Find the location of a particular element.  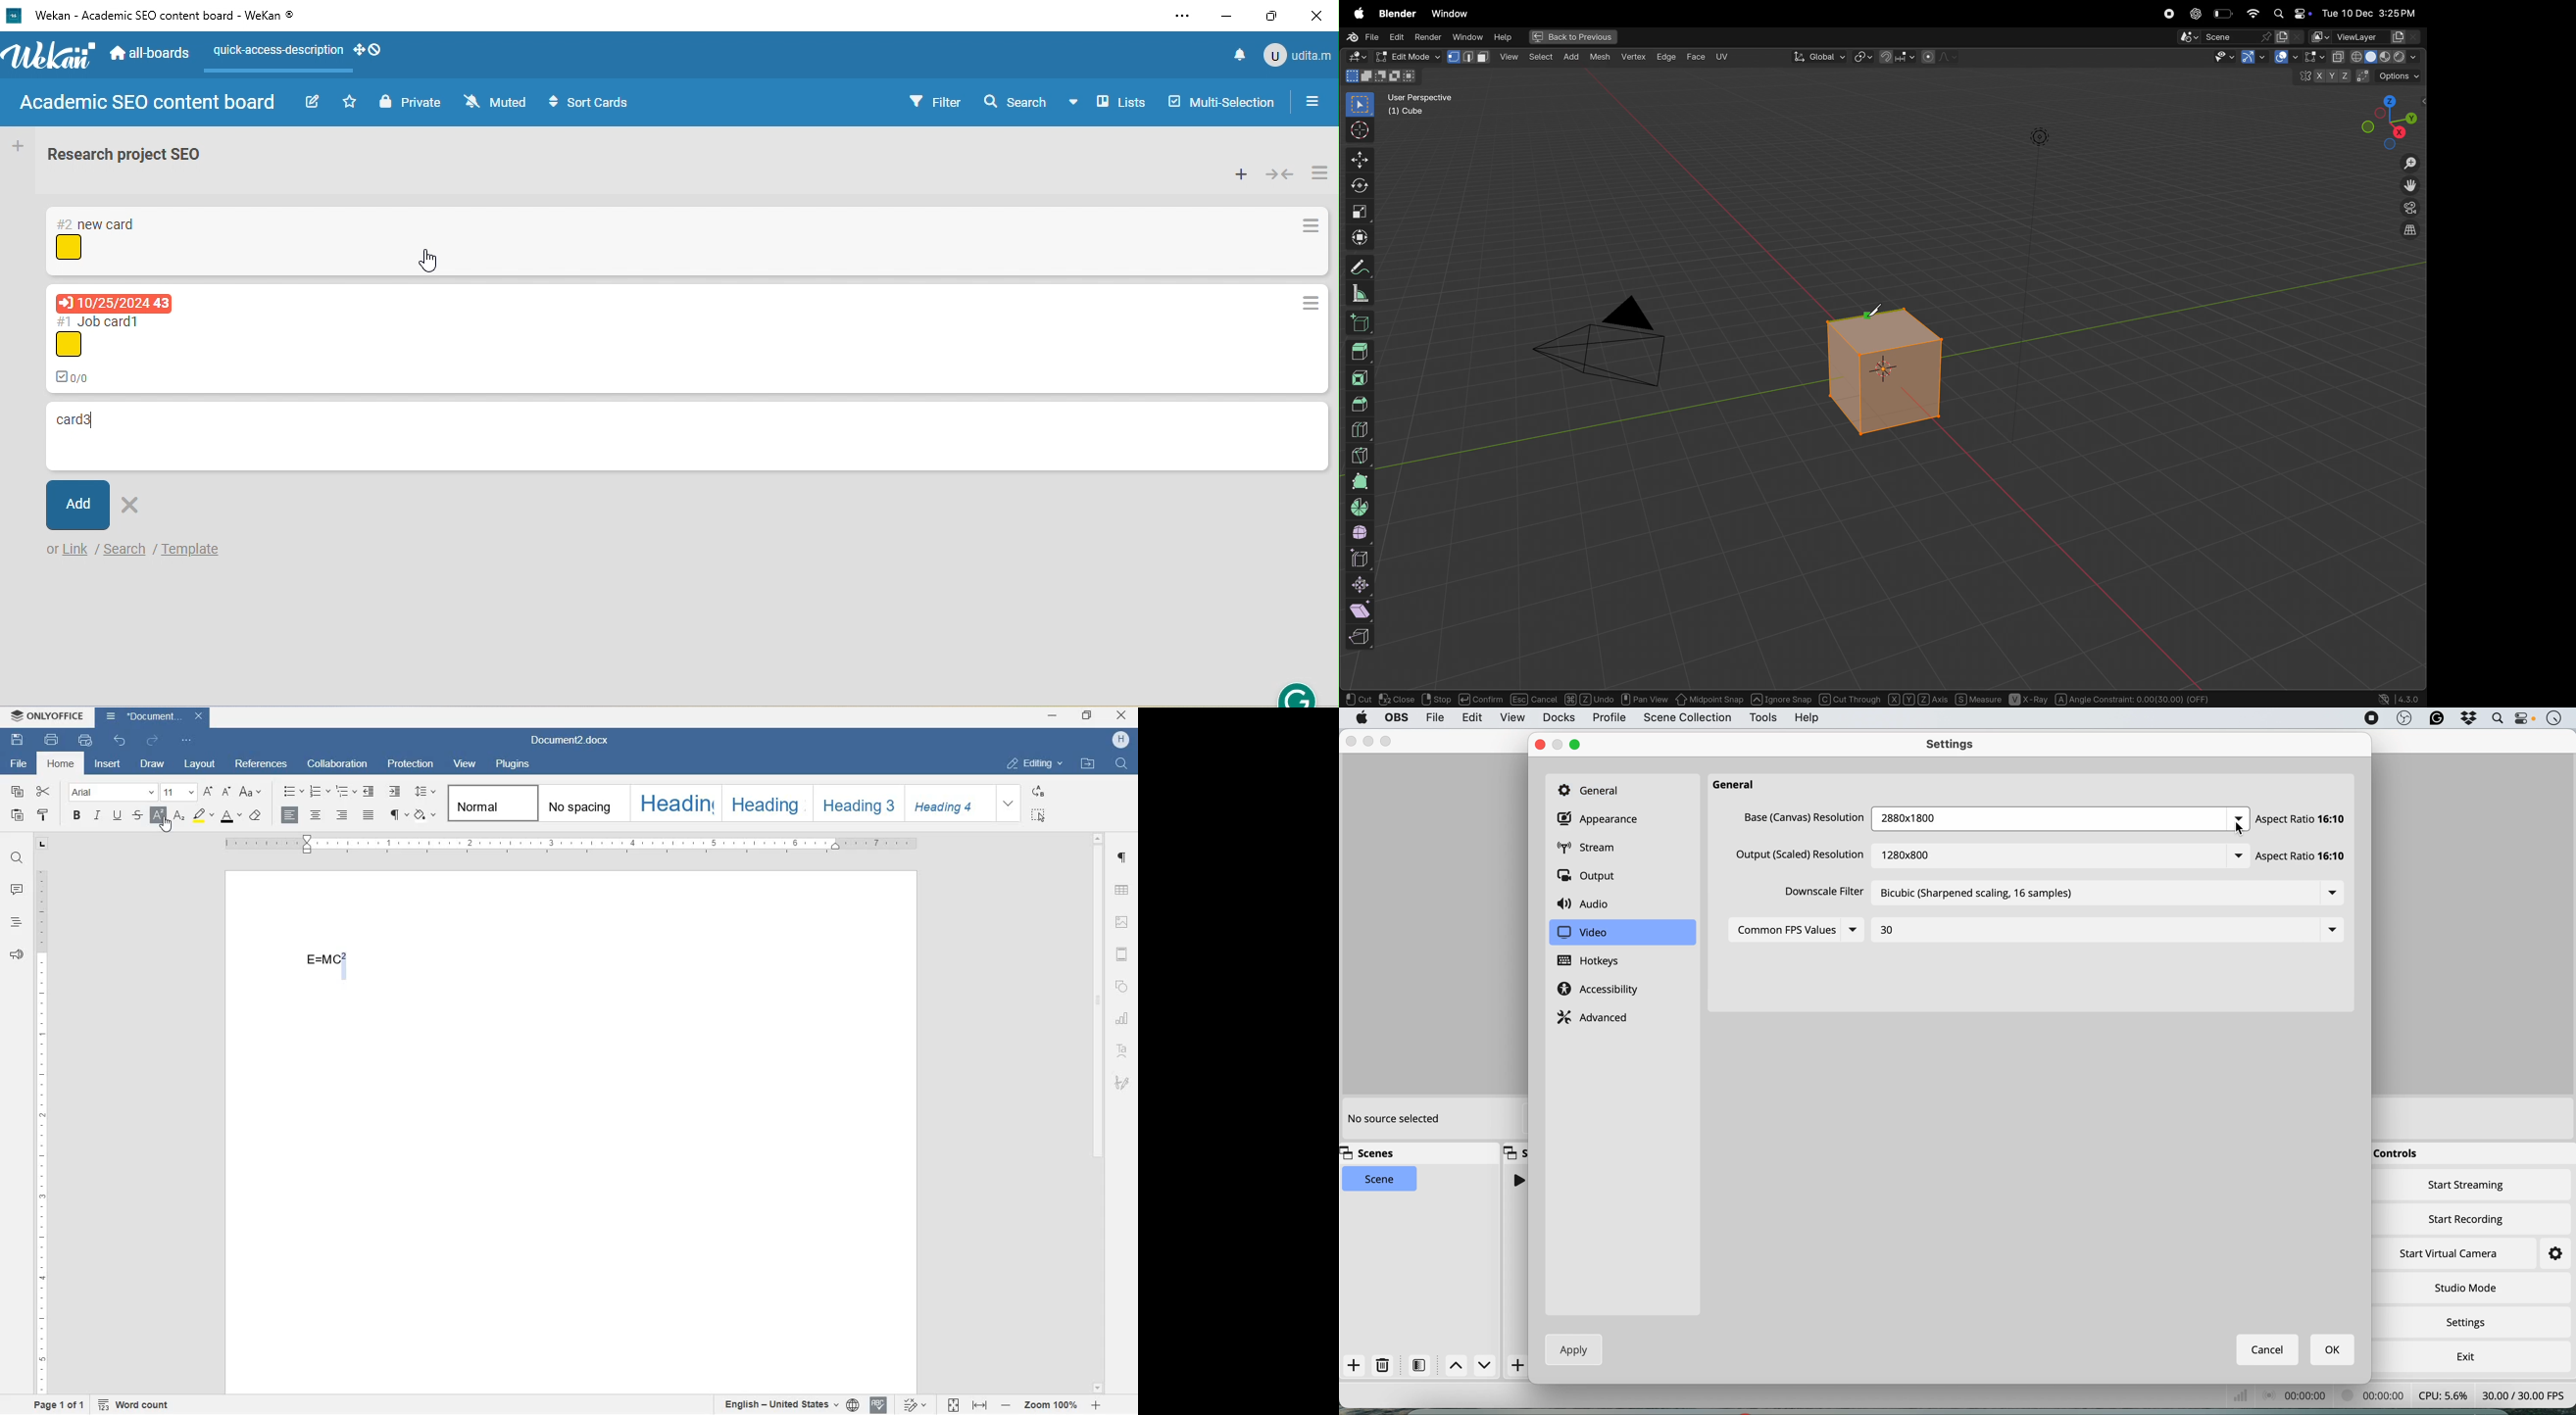

vertex is located at coordinates (1634, 58).